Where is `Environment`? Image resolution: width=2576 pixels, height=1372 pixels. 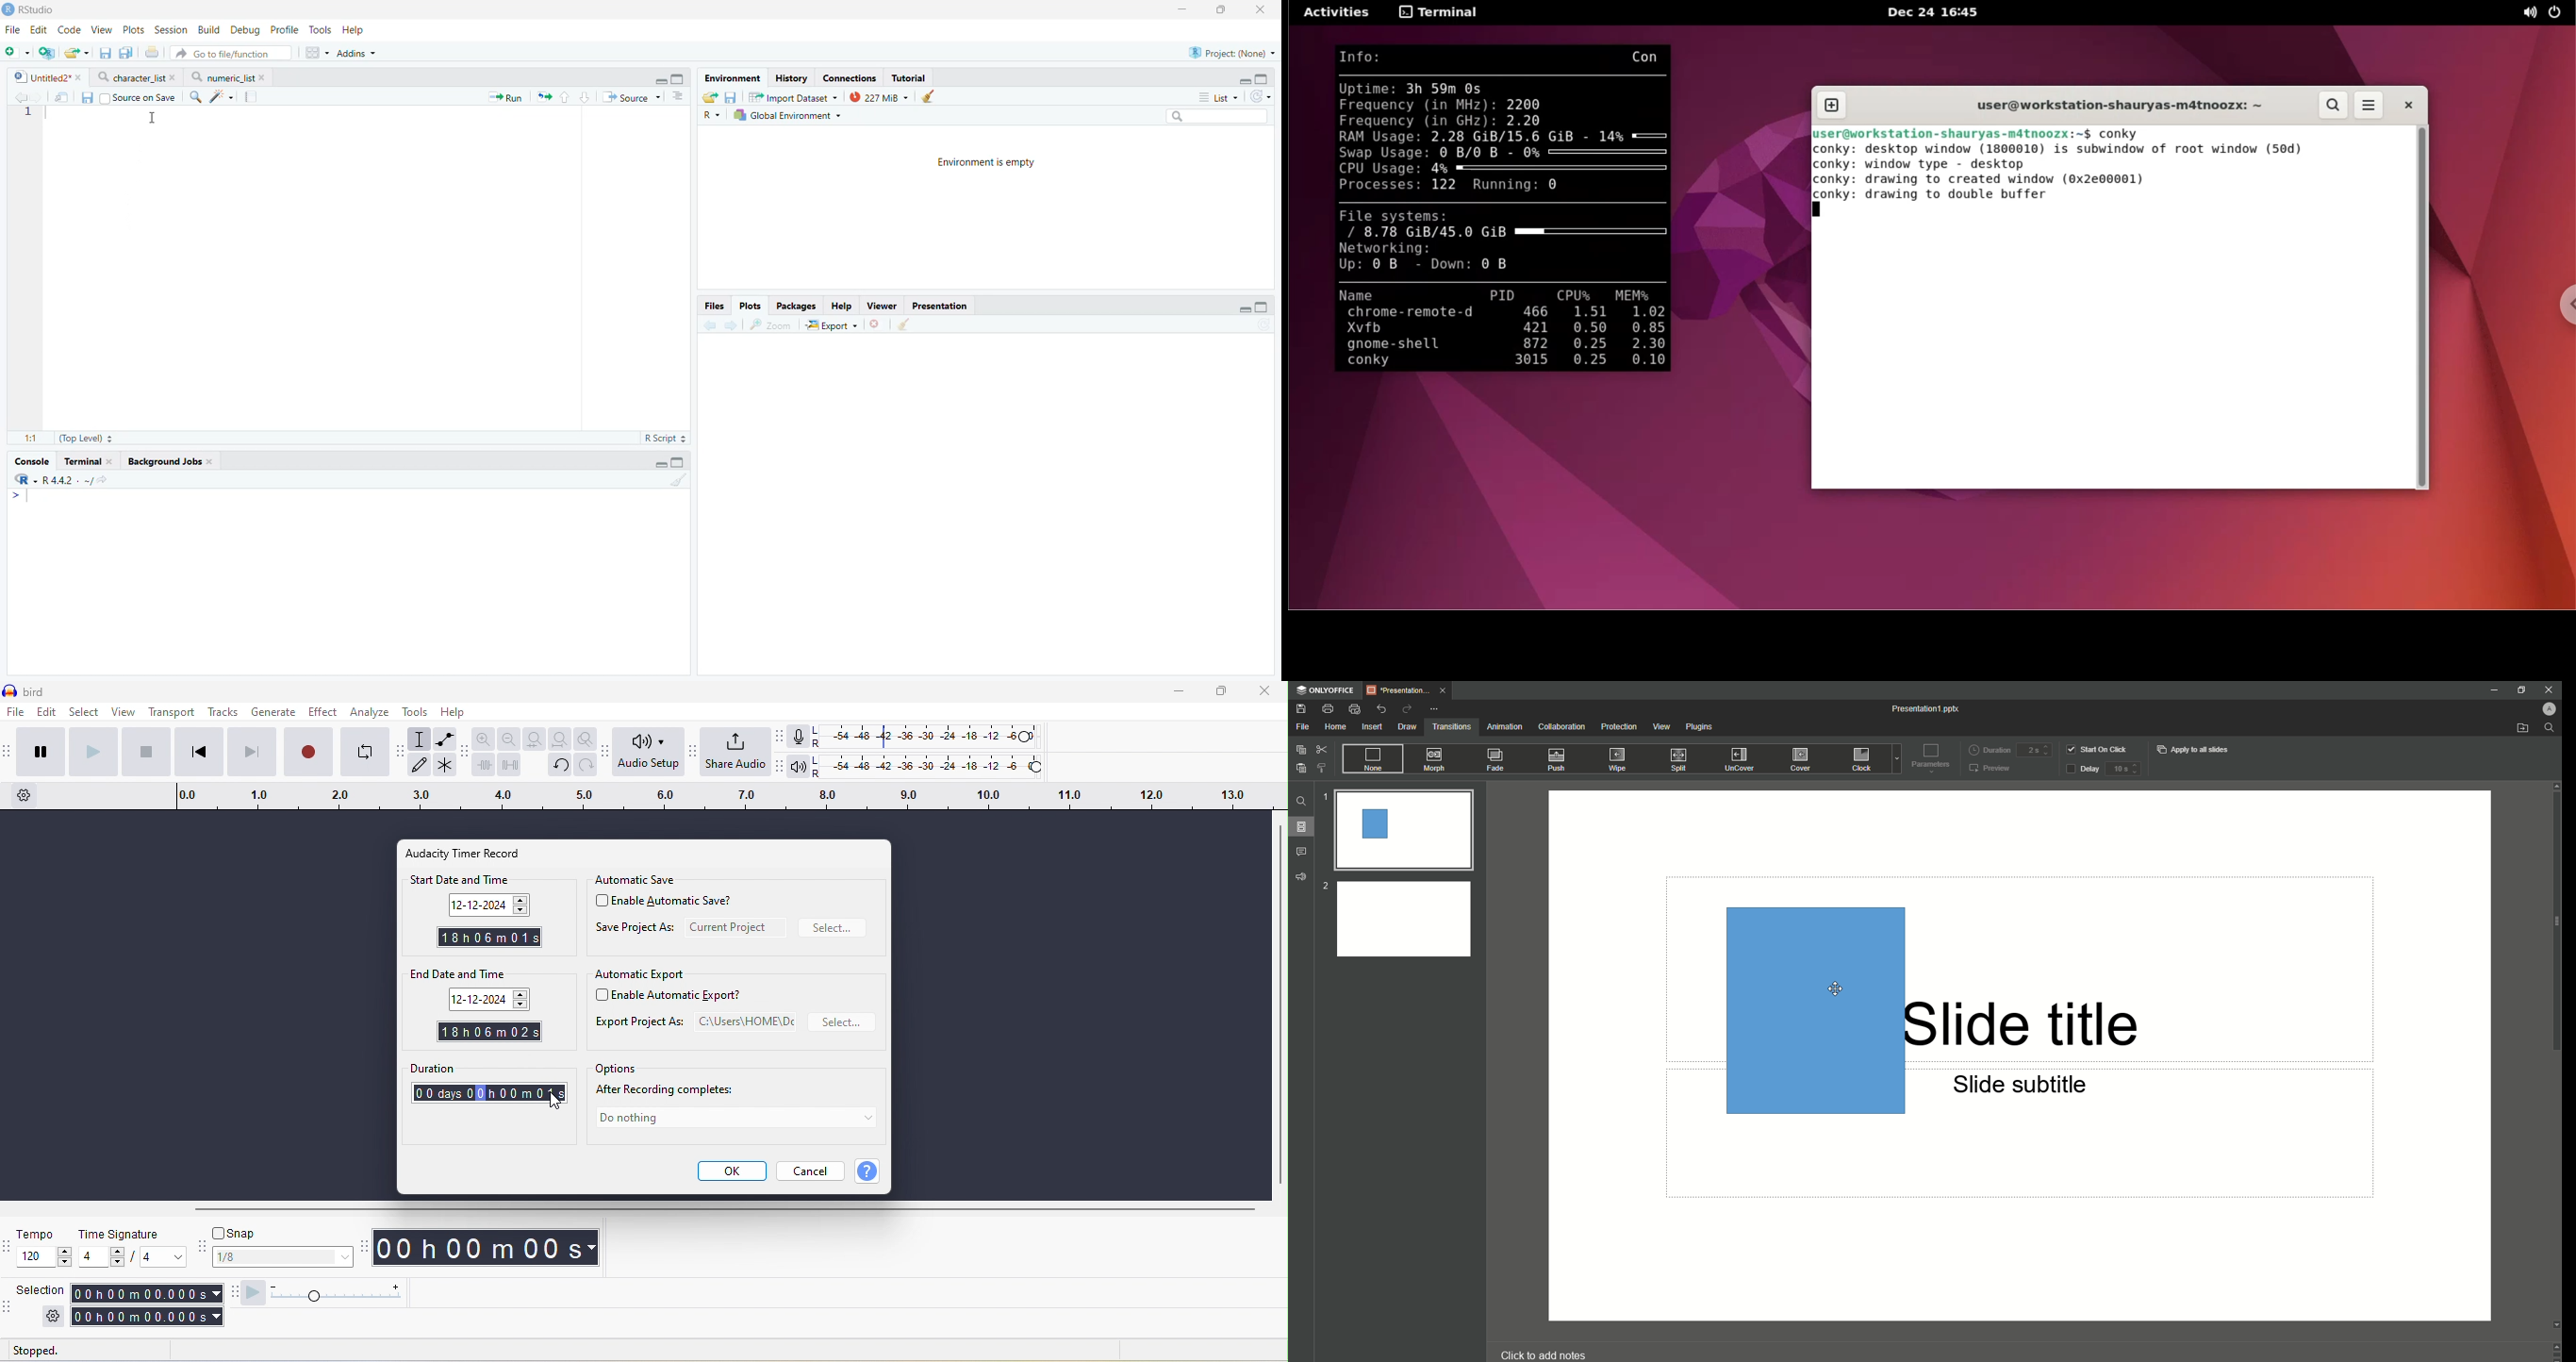 Environment is located at coordinates (731, 78).